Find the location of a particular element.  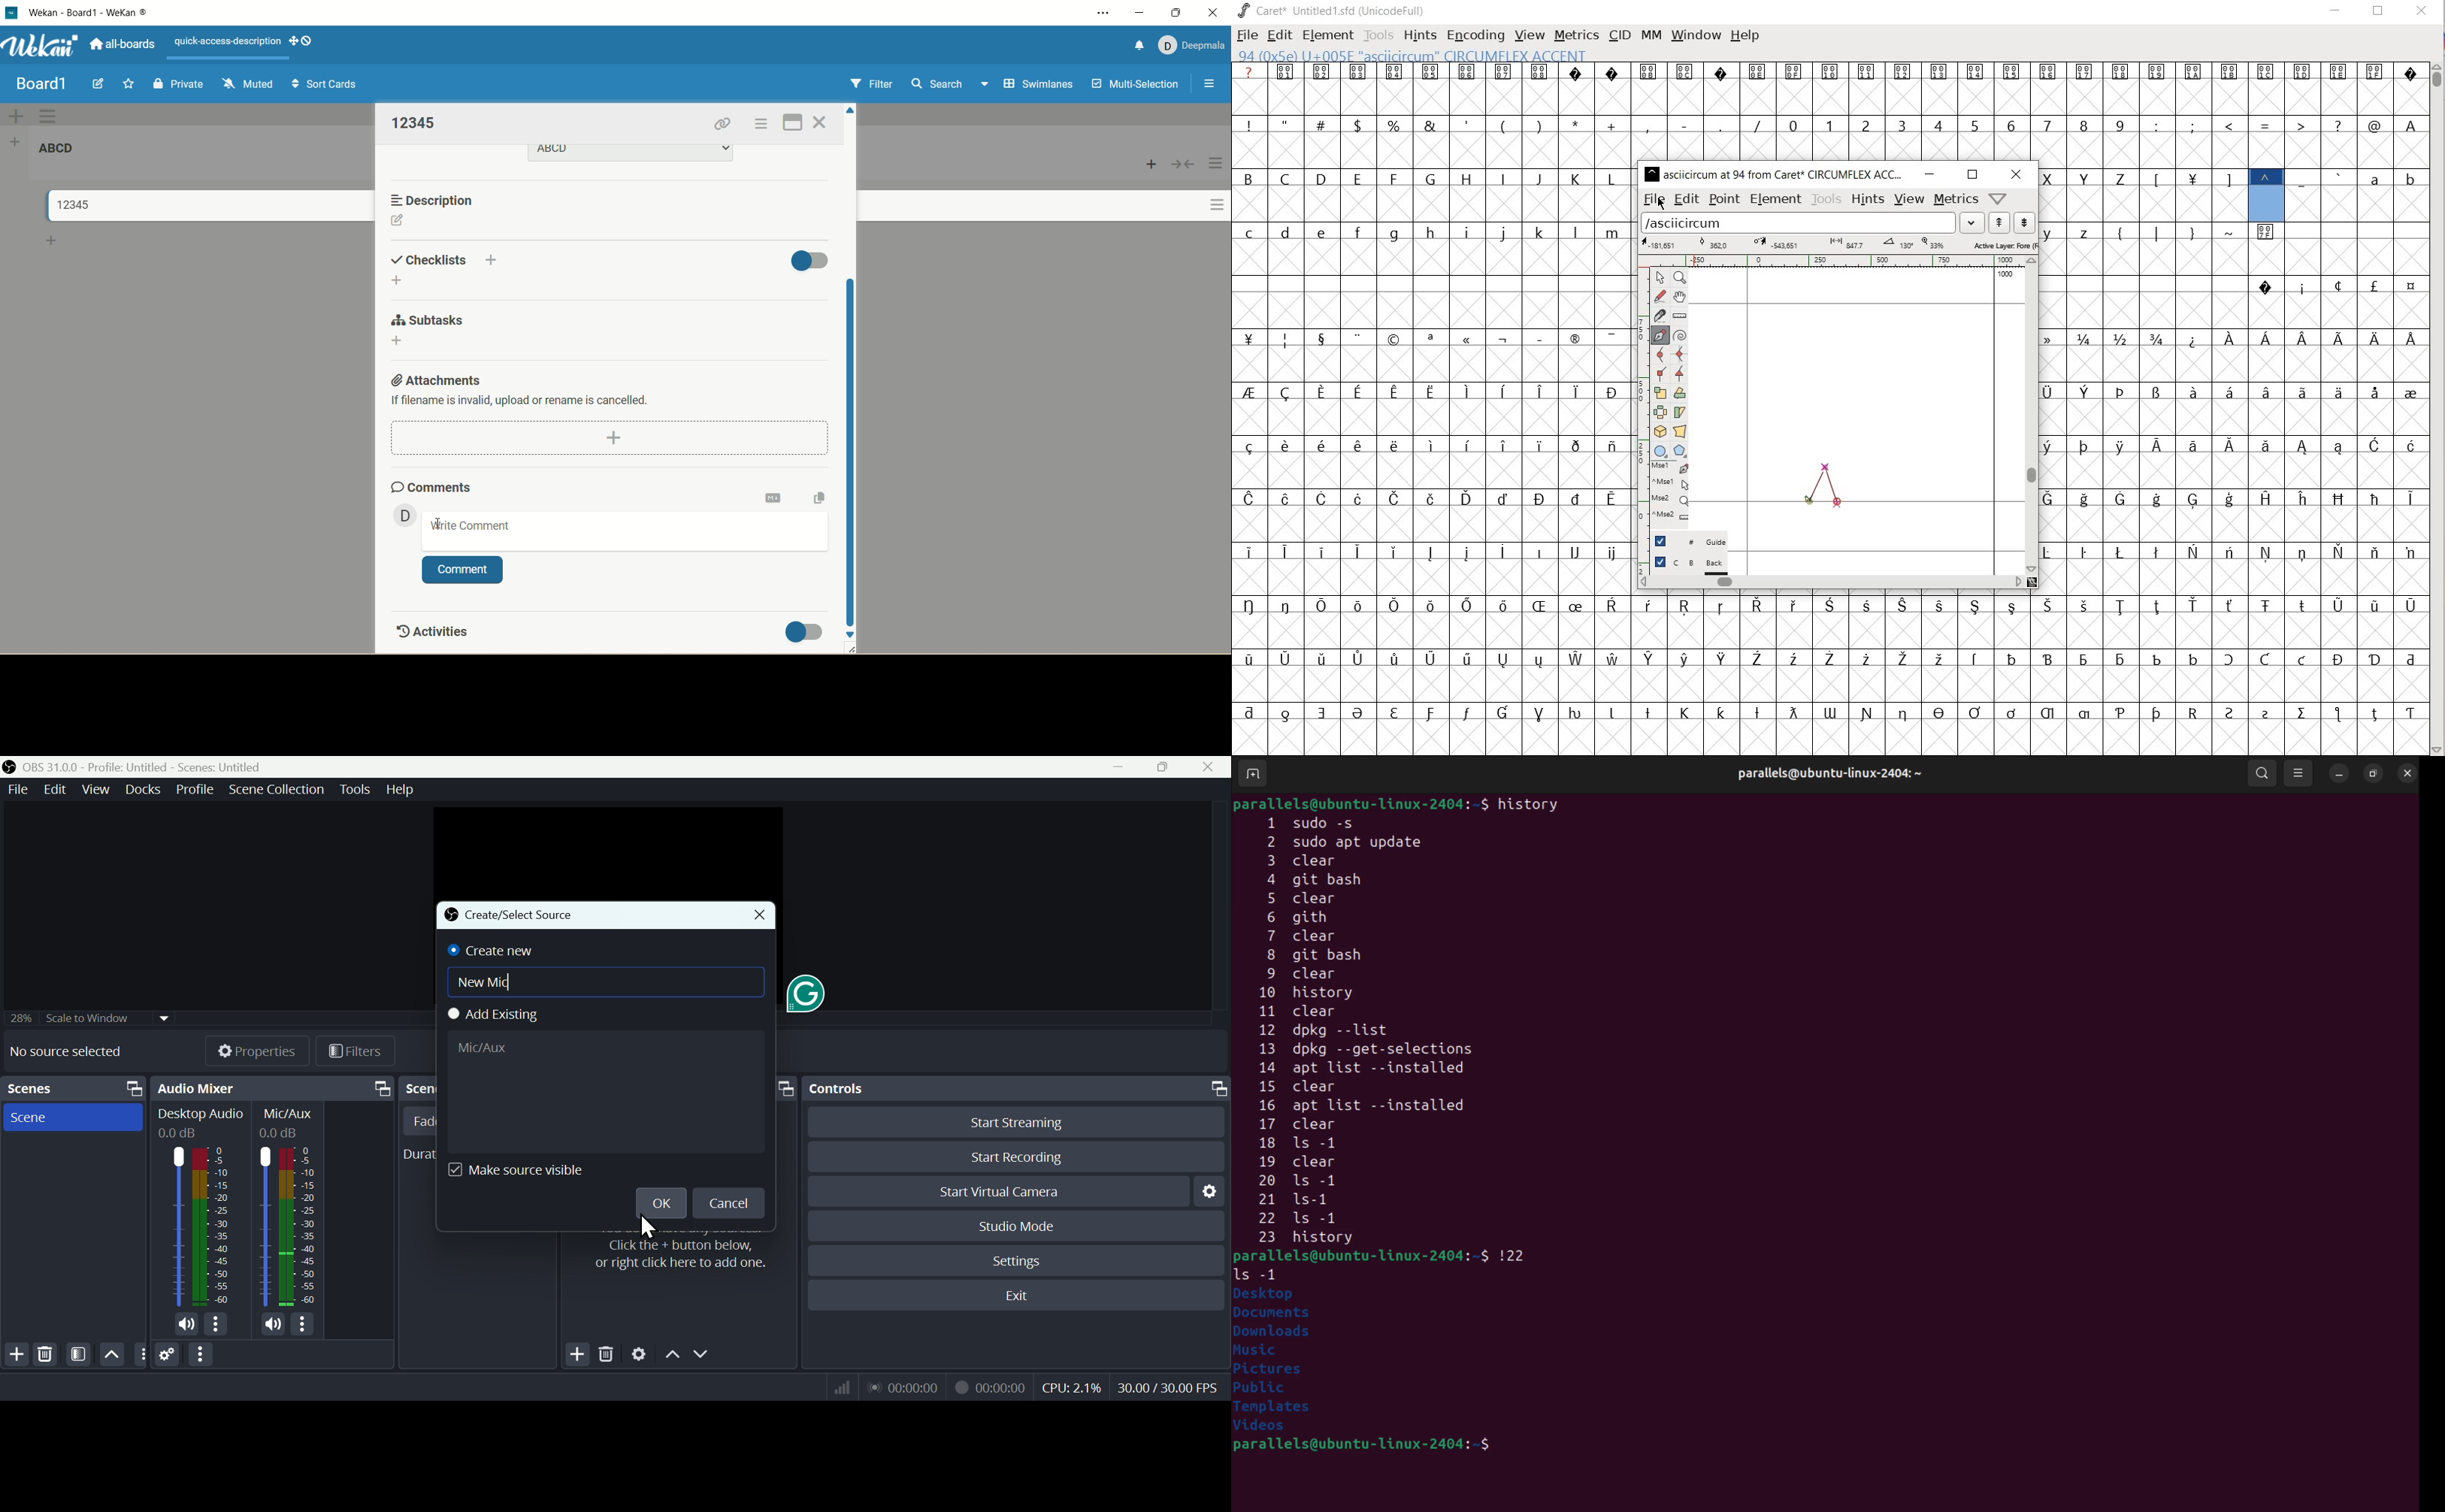

 is located at coordinates (1026, 1121).